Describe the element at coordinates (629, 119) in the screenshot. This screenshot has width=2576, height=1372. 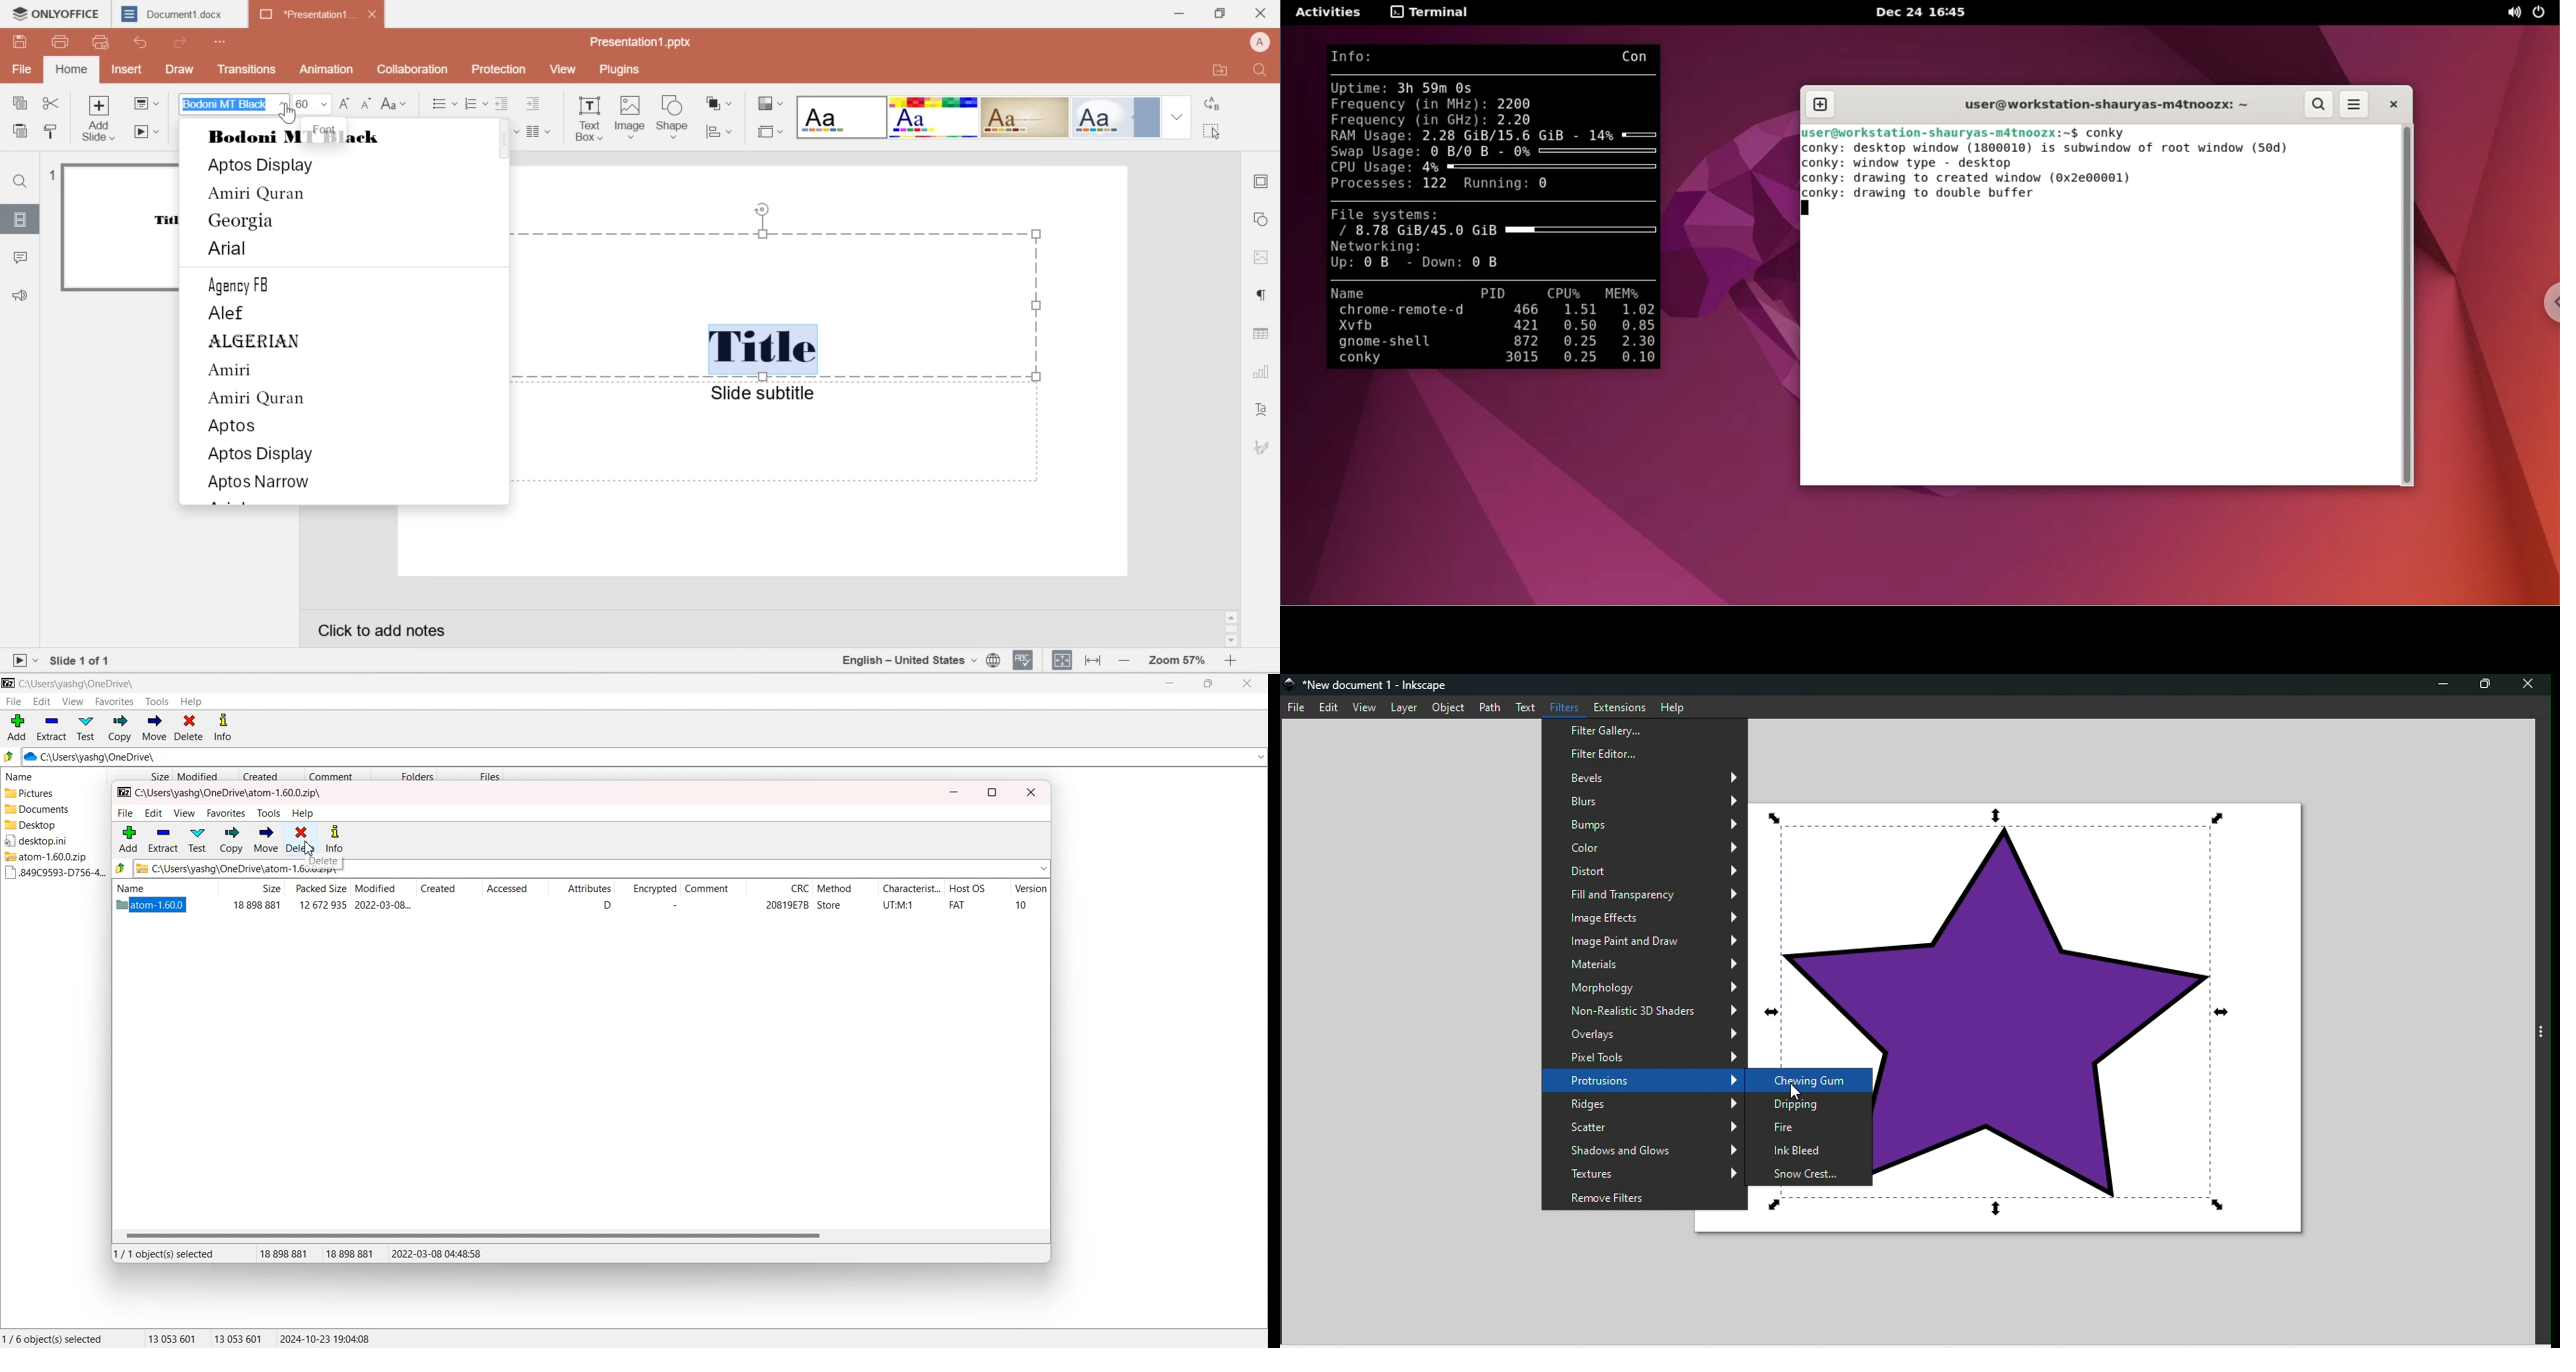
I see `image` at that location.